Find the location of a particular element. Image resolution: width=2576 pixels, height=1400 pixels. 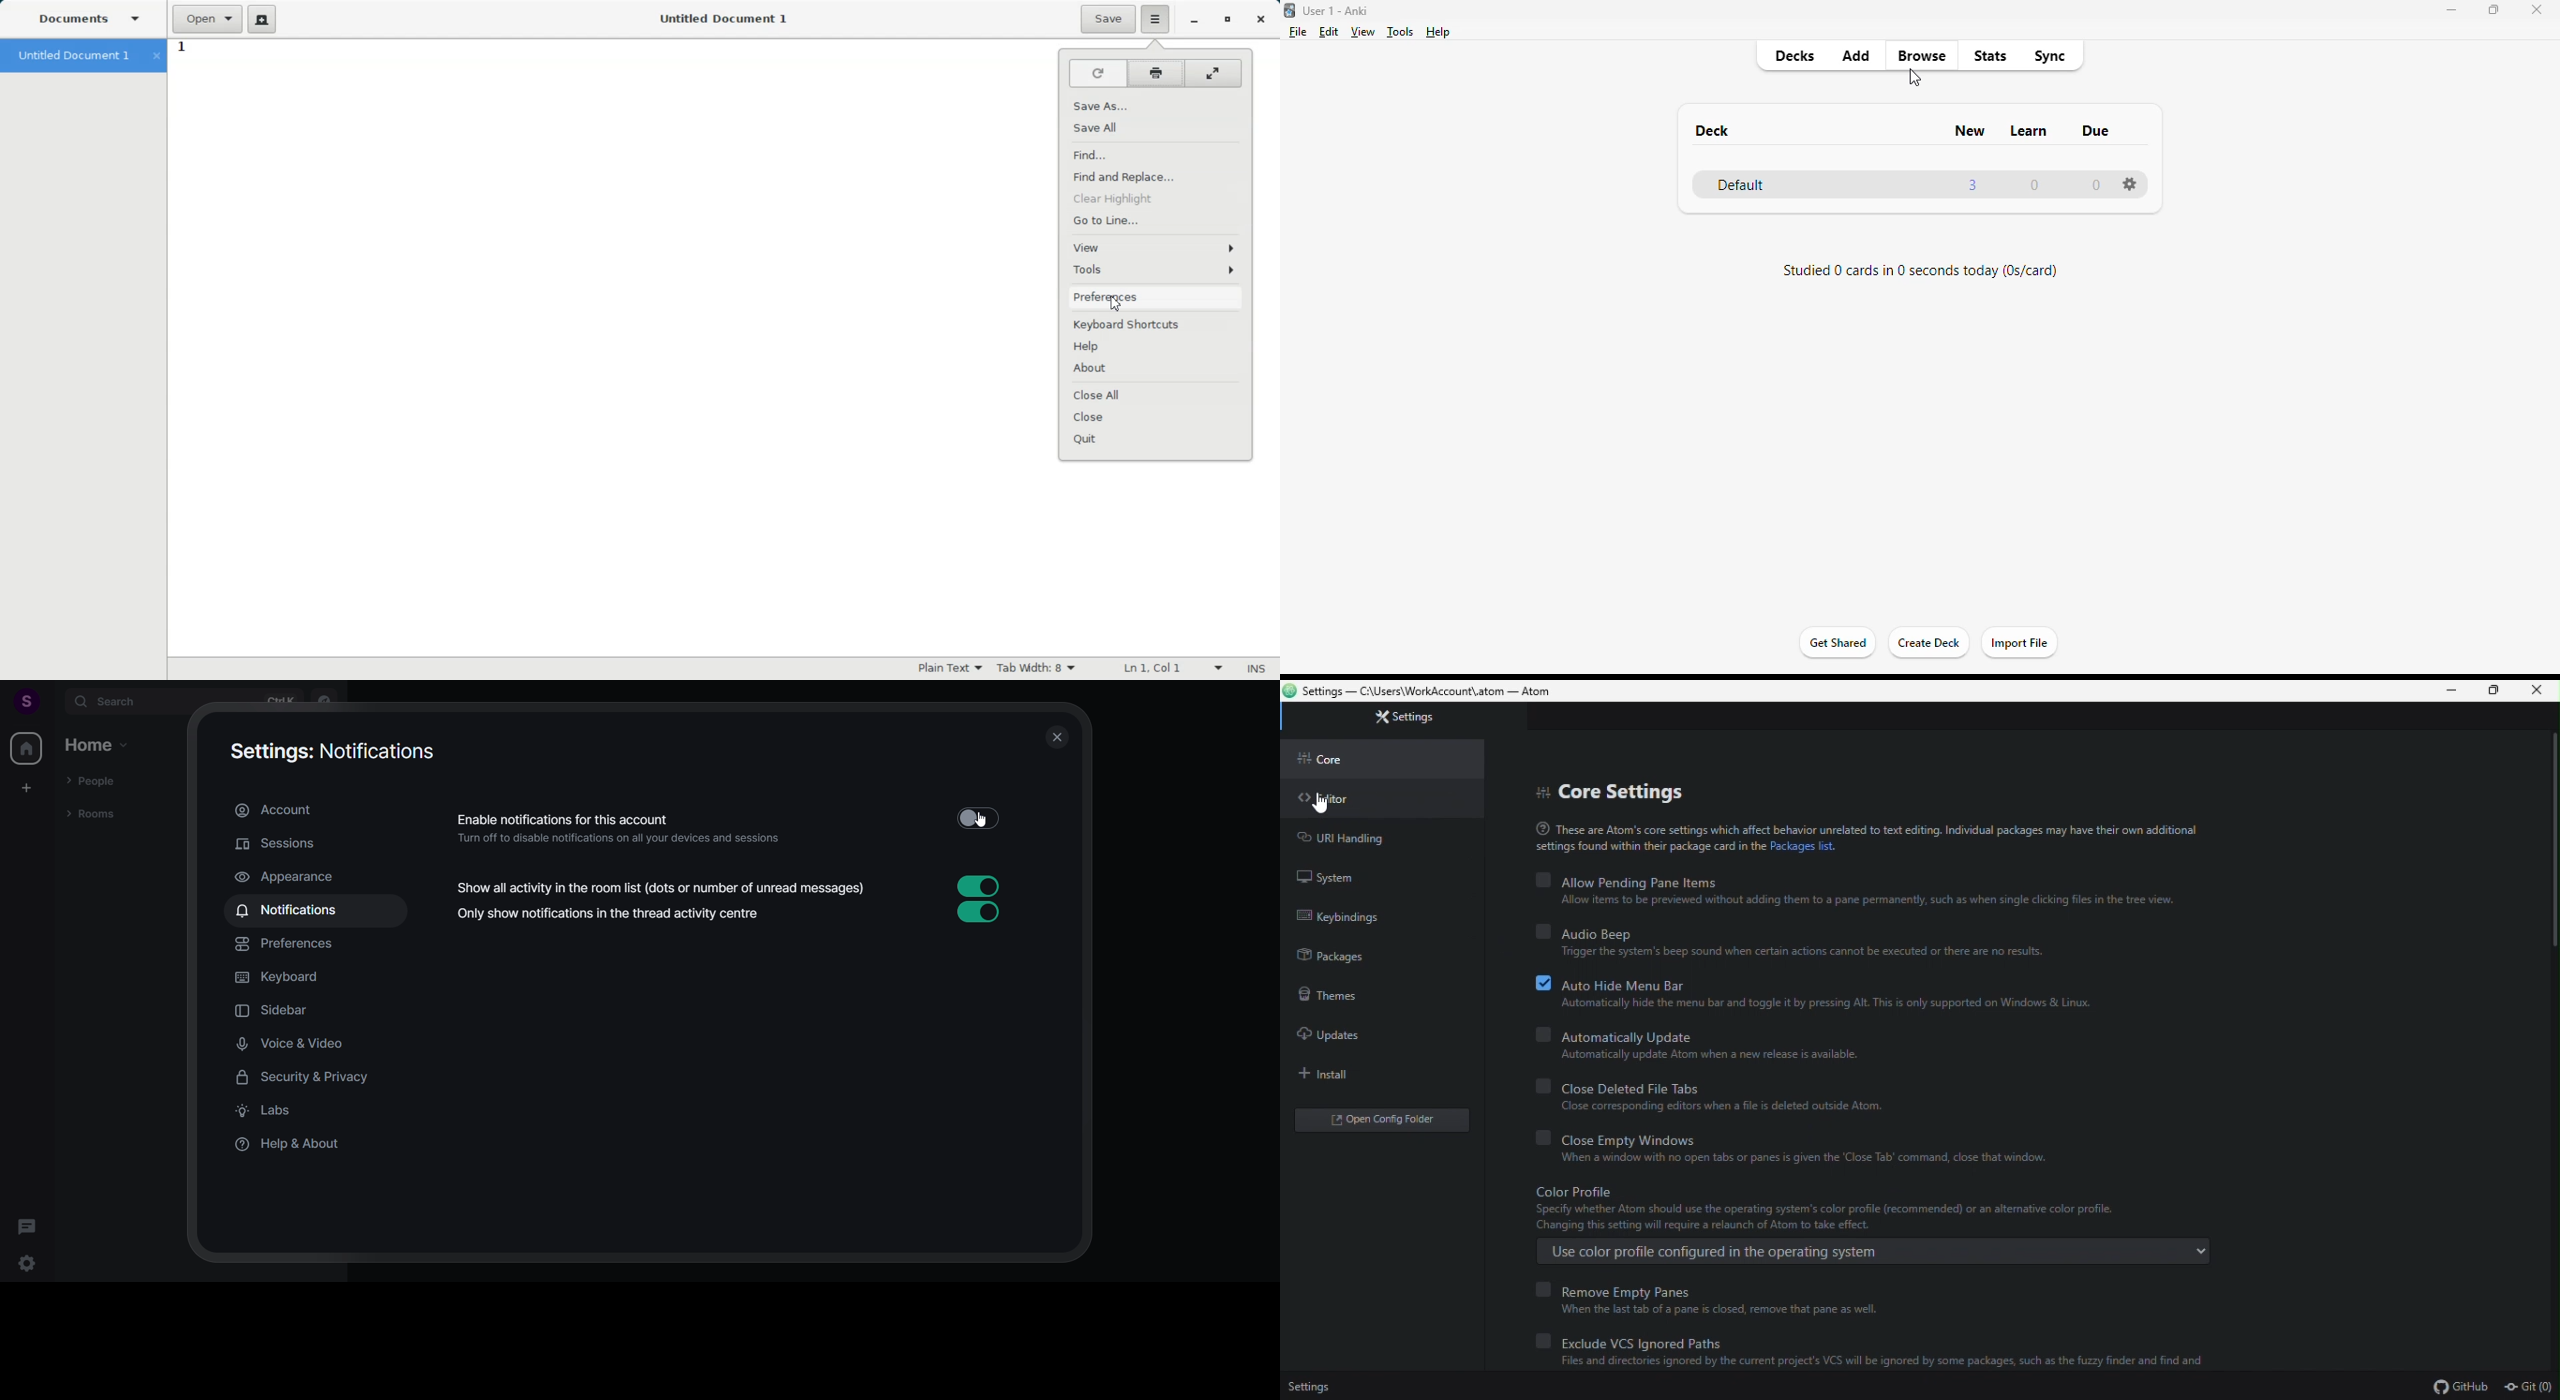

new is located at coordinates (1971, 130).